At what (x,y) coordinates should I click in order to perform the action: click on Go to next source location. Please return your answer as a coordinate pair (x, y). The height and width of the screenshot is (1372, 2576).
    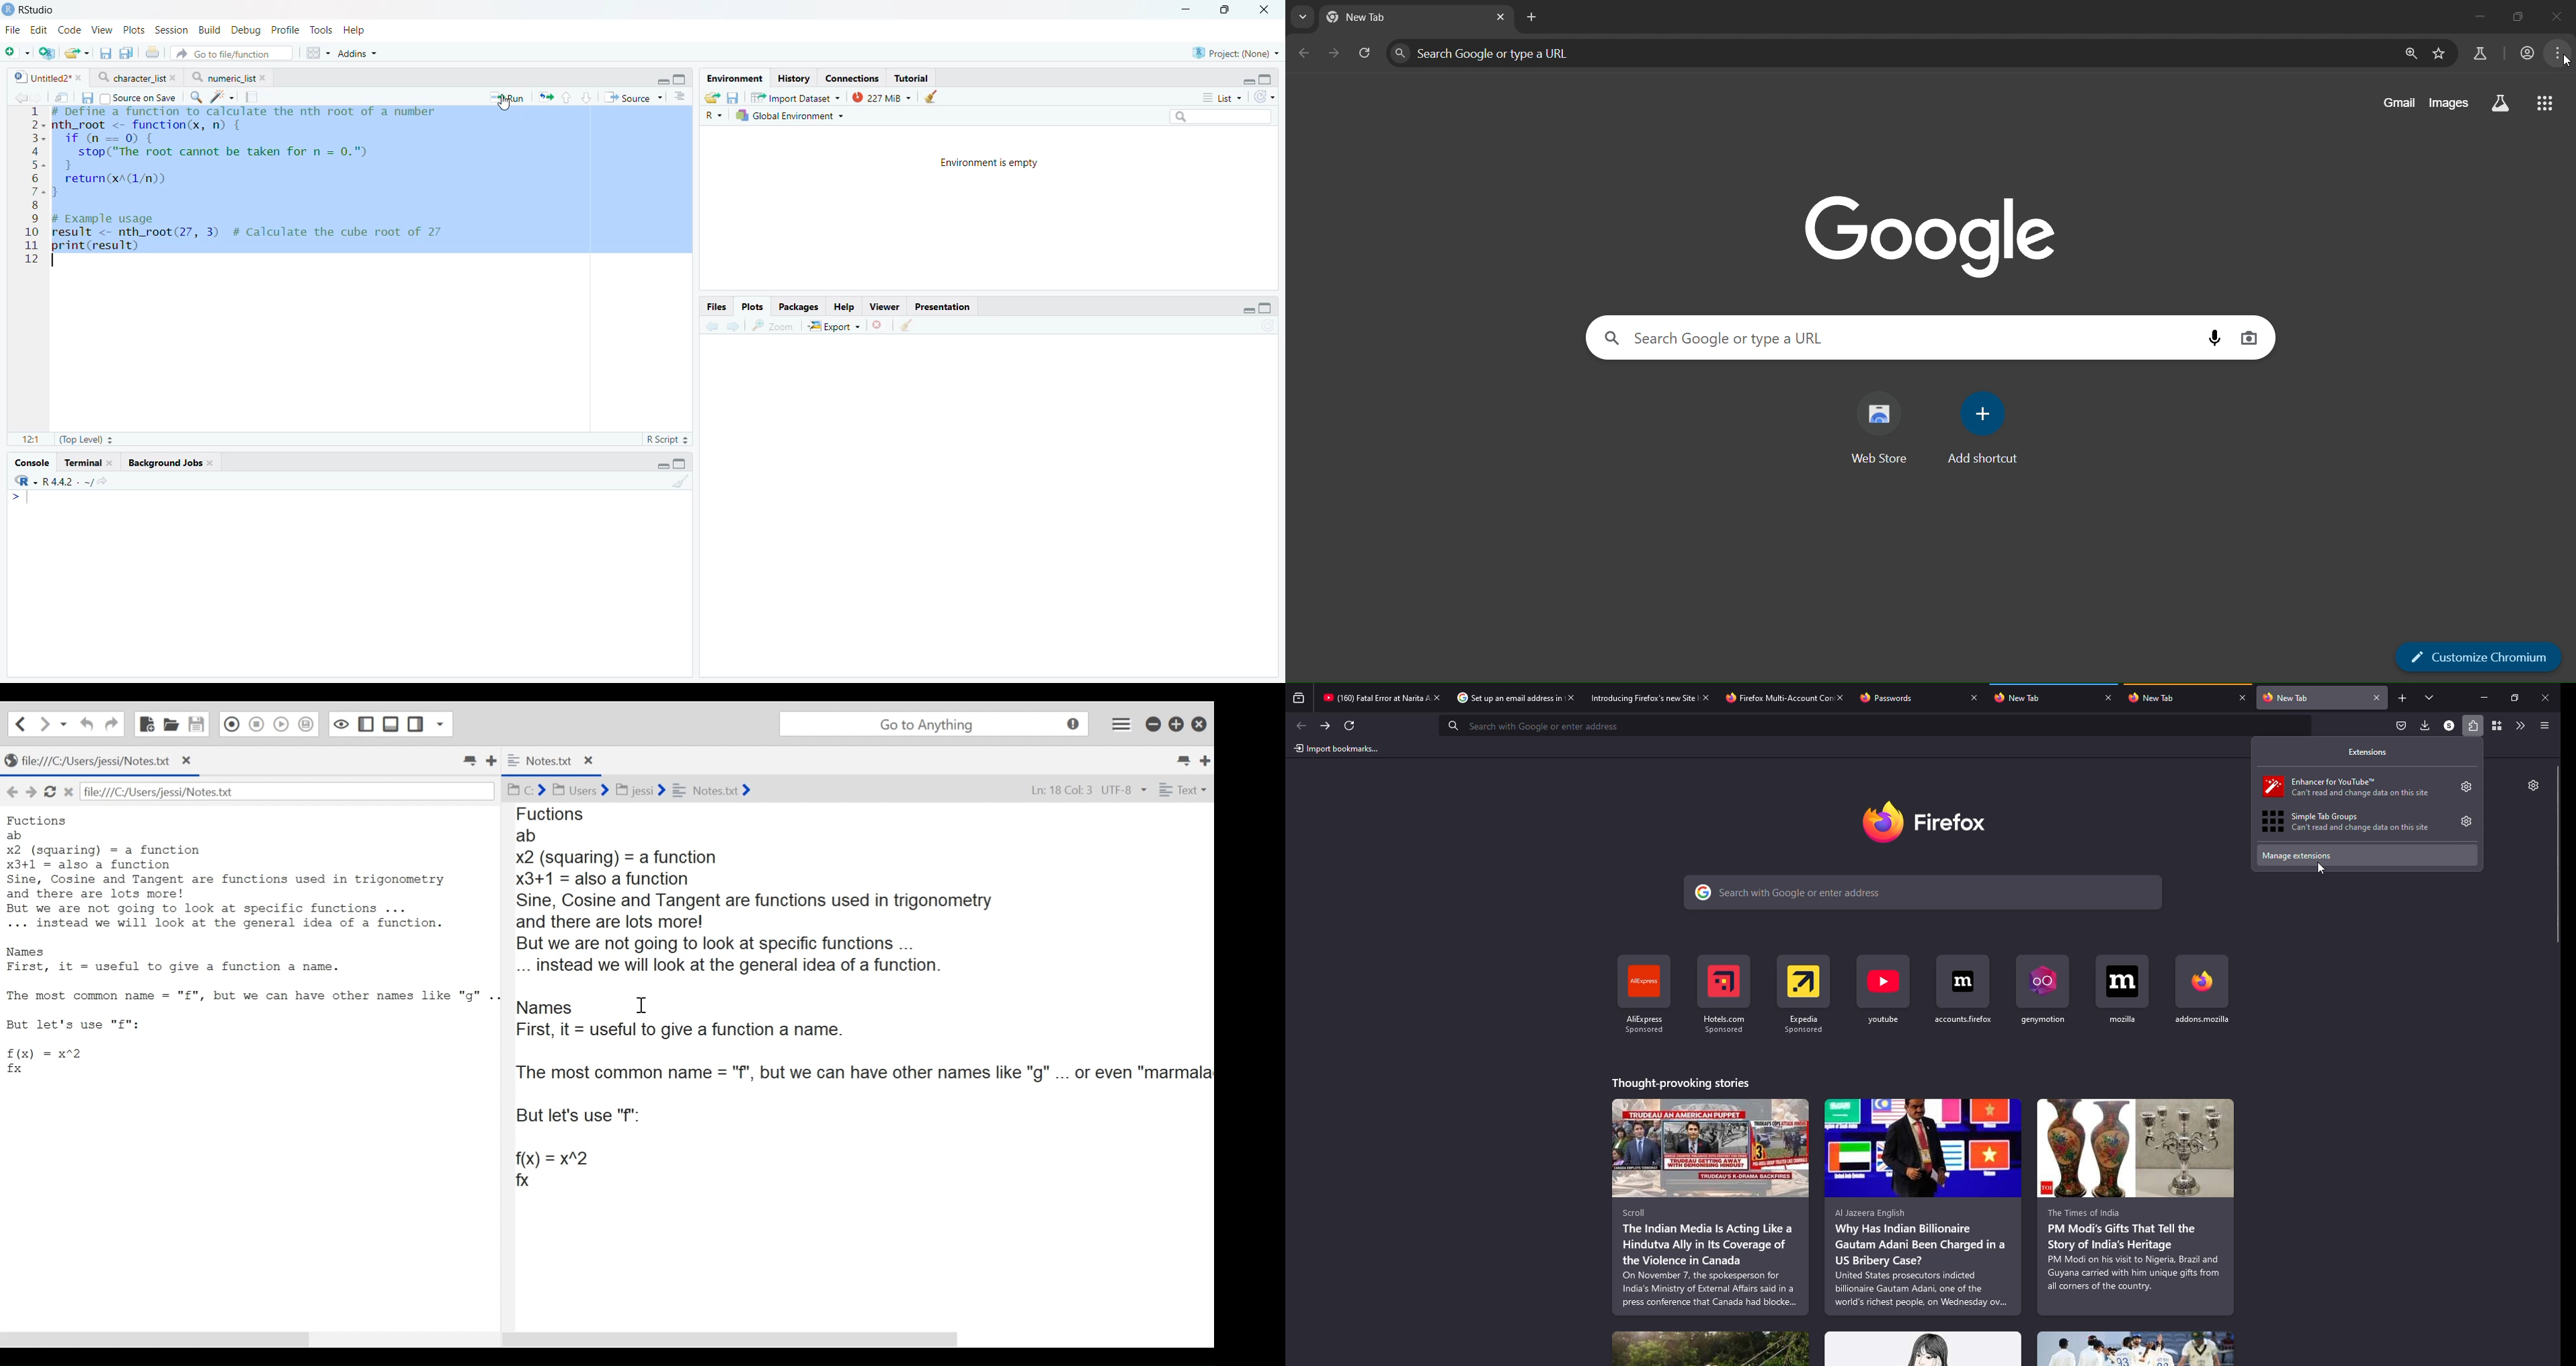
    Looking at the image, I should click on (36, 98).